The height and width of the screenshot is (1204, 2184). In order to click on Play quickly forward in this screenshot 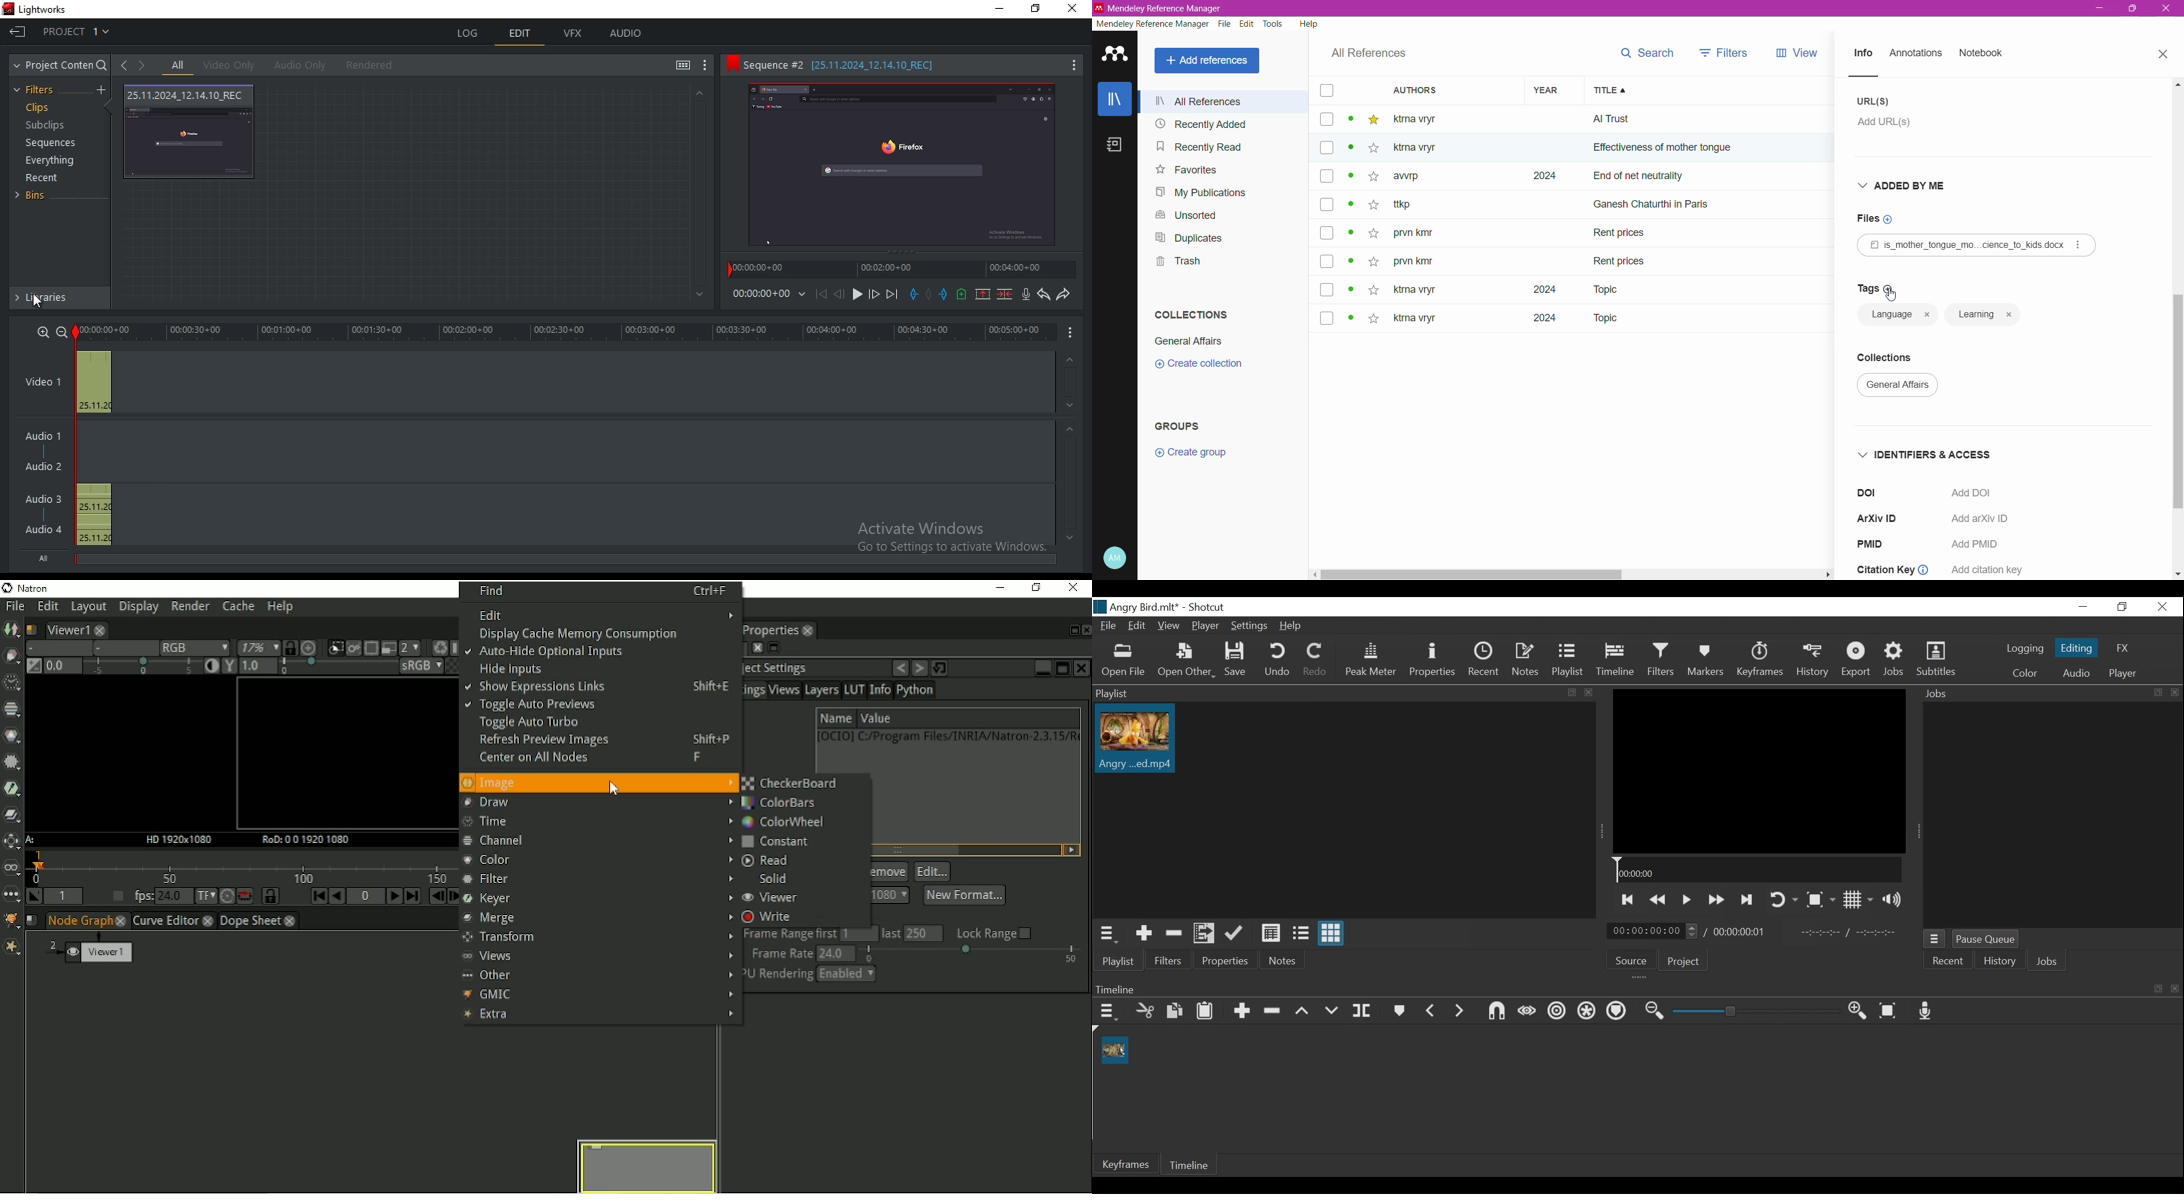, I will do `click(1715, 900)`.